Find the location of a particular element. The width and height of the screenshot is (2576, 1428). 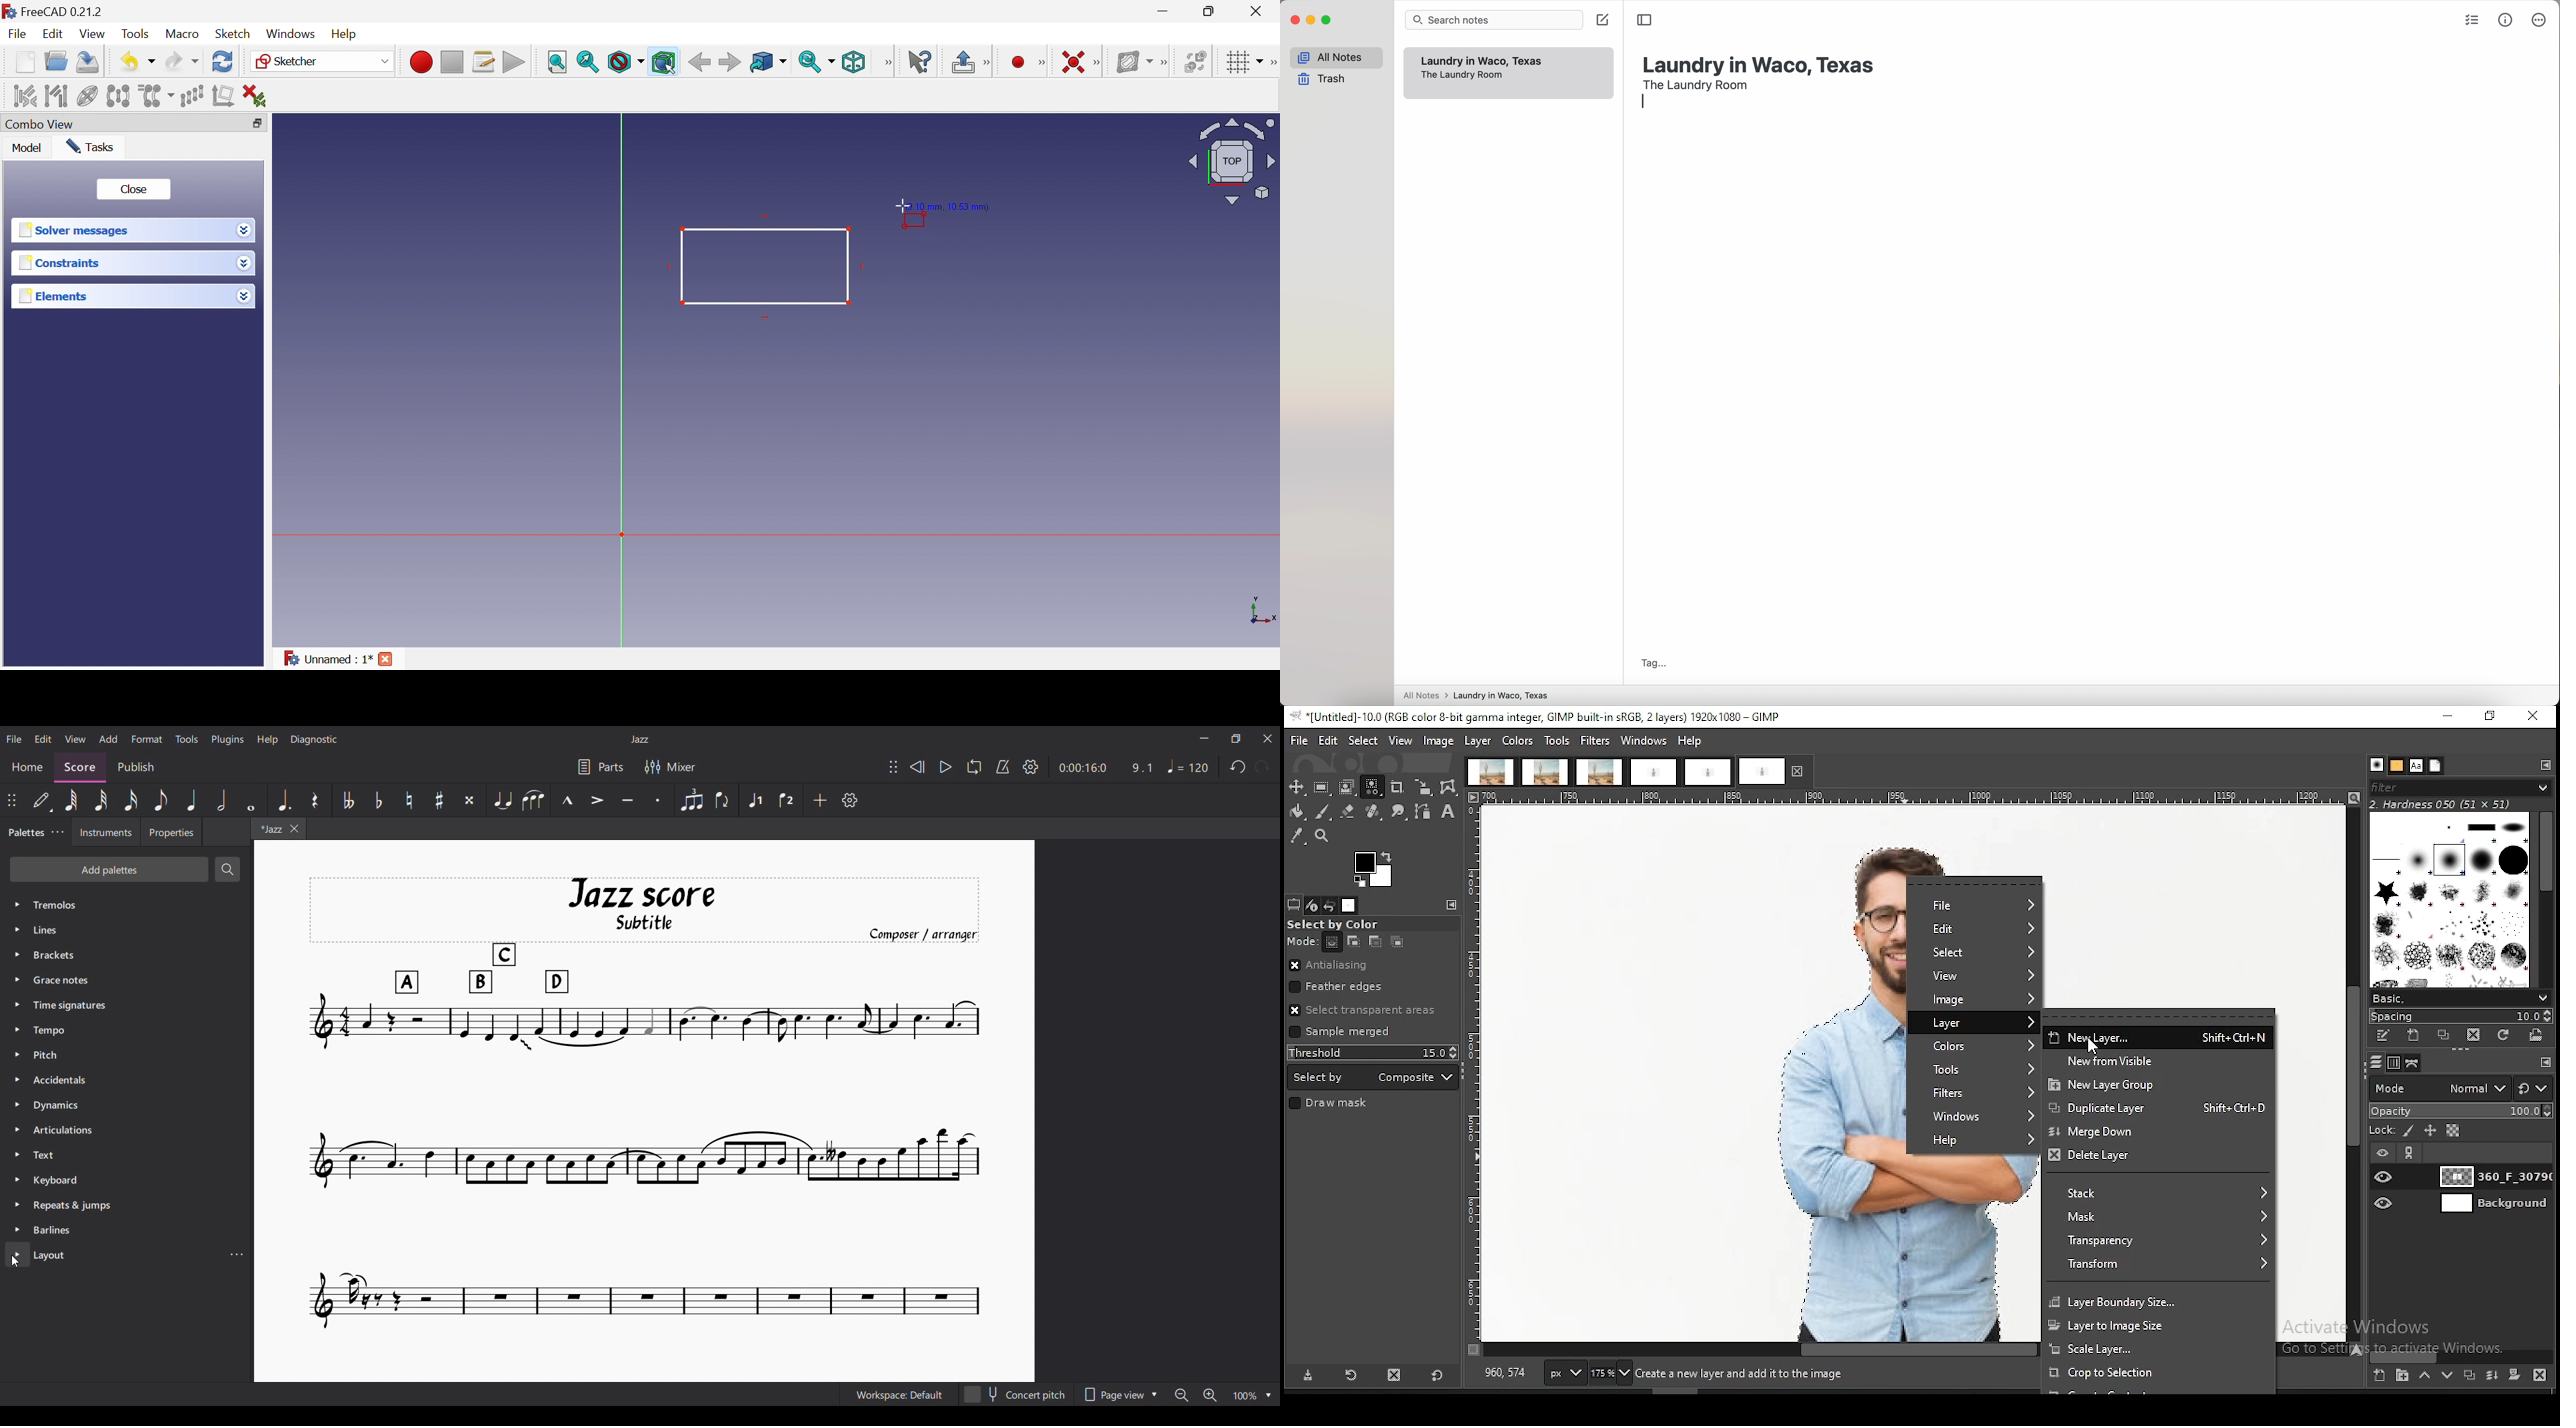

Accent is located at coordinates (596, 801).